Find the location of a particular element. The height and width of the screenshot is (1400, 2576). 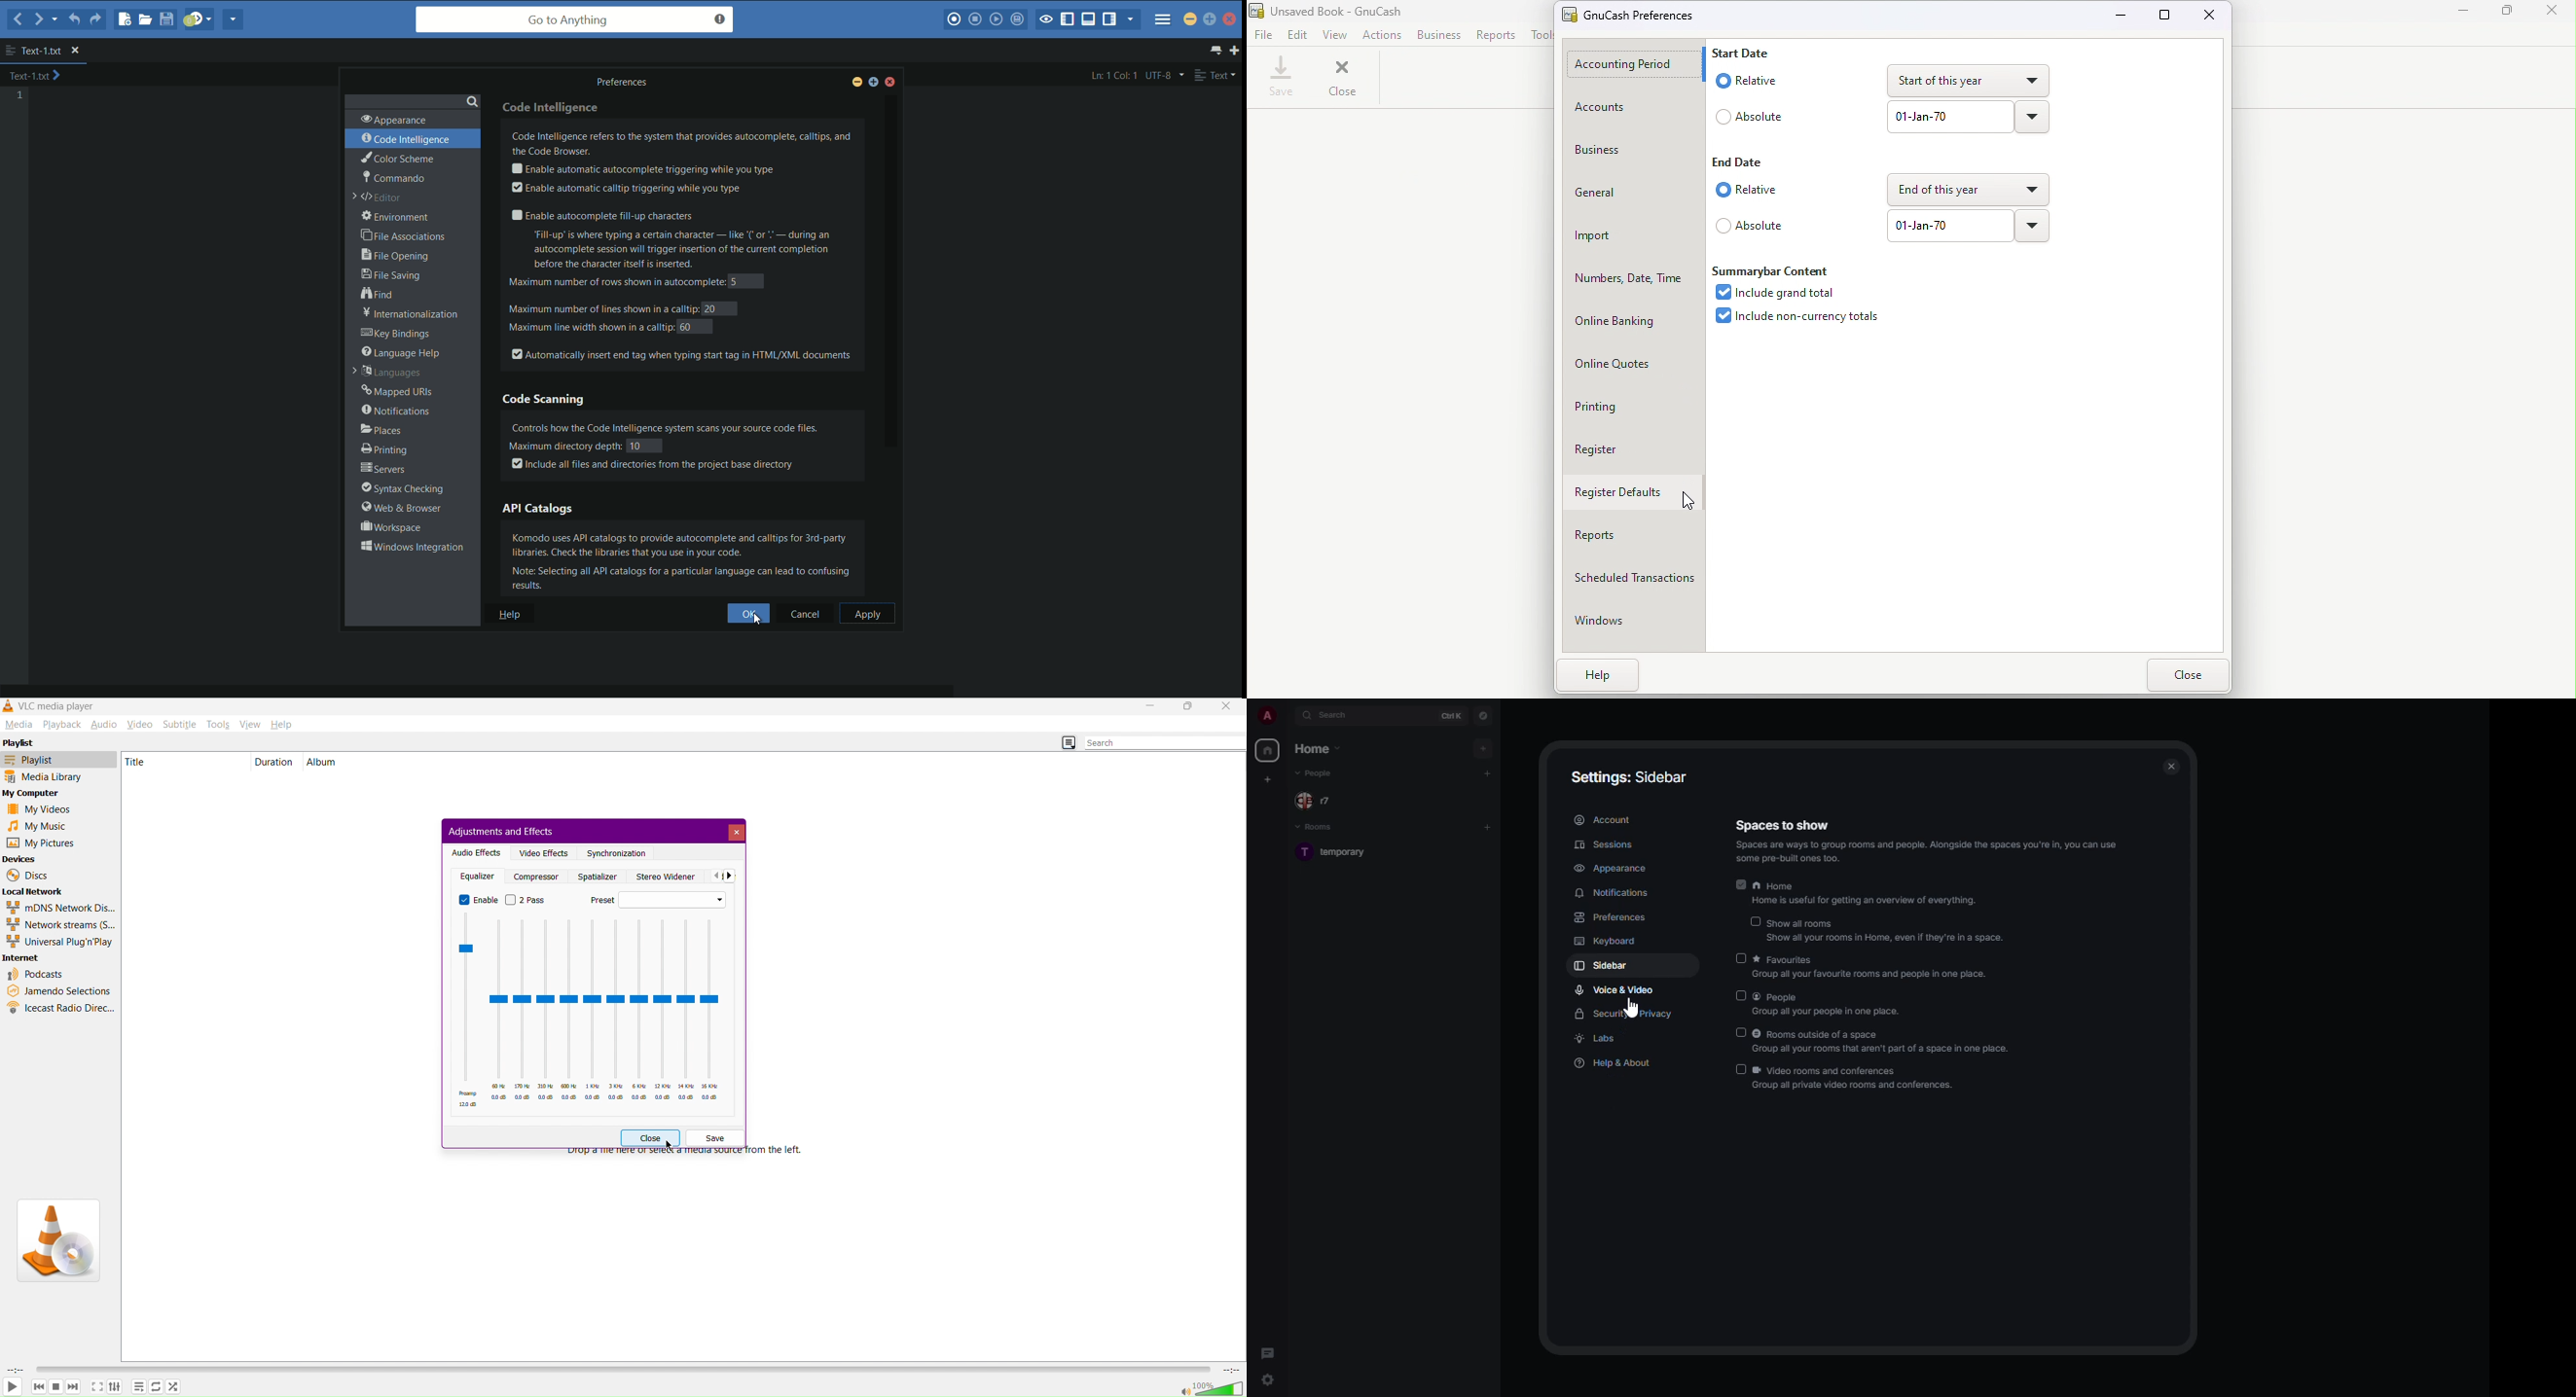

Internet is located at coordinates (27, 957).